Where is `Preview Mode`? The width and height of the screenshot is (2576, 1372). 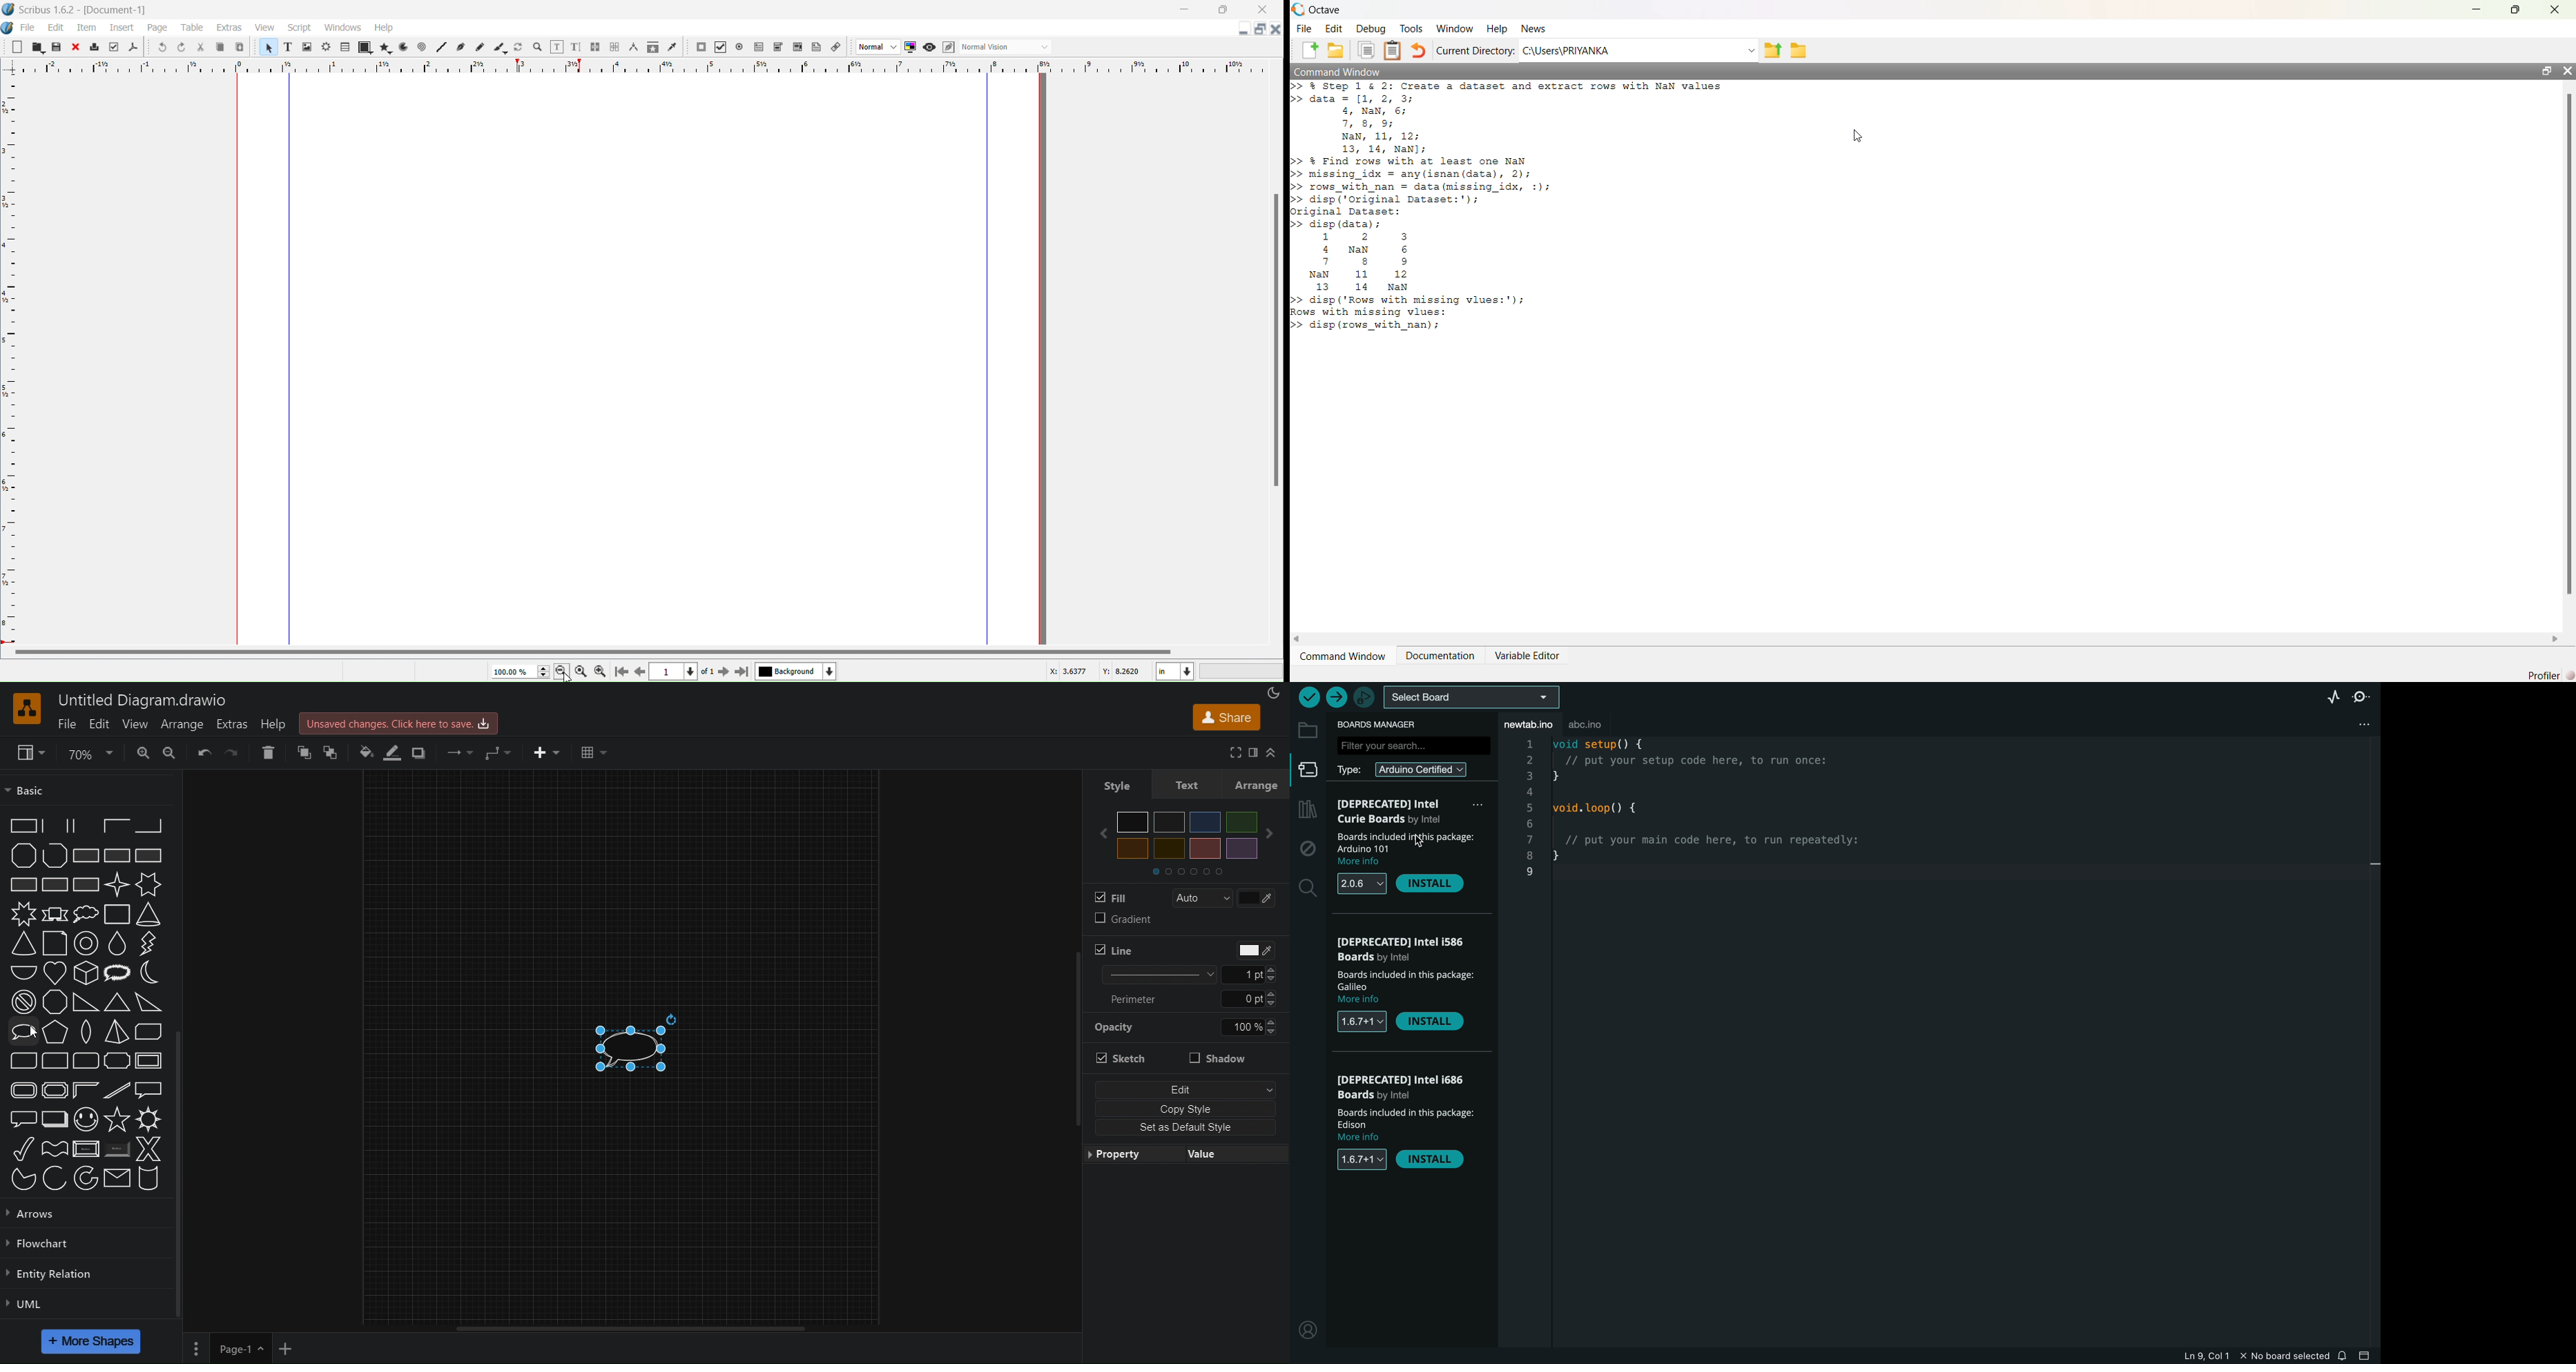 Preview Mode is located at coordinates (930, 47).